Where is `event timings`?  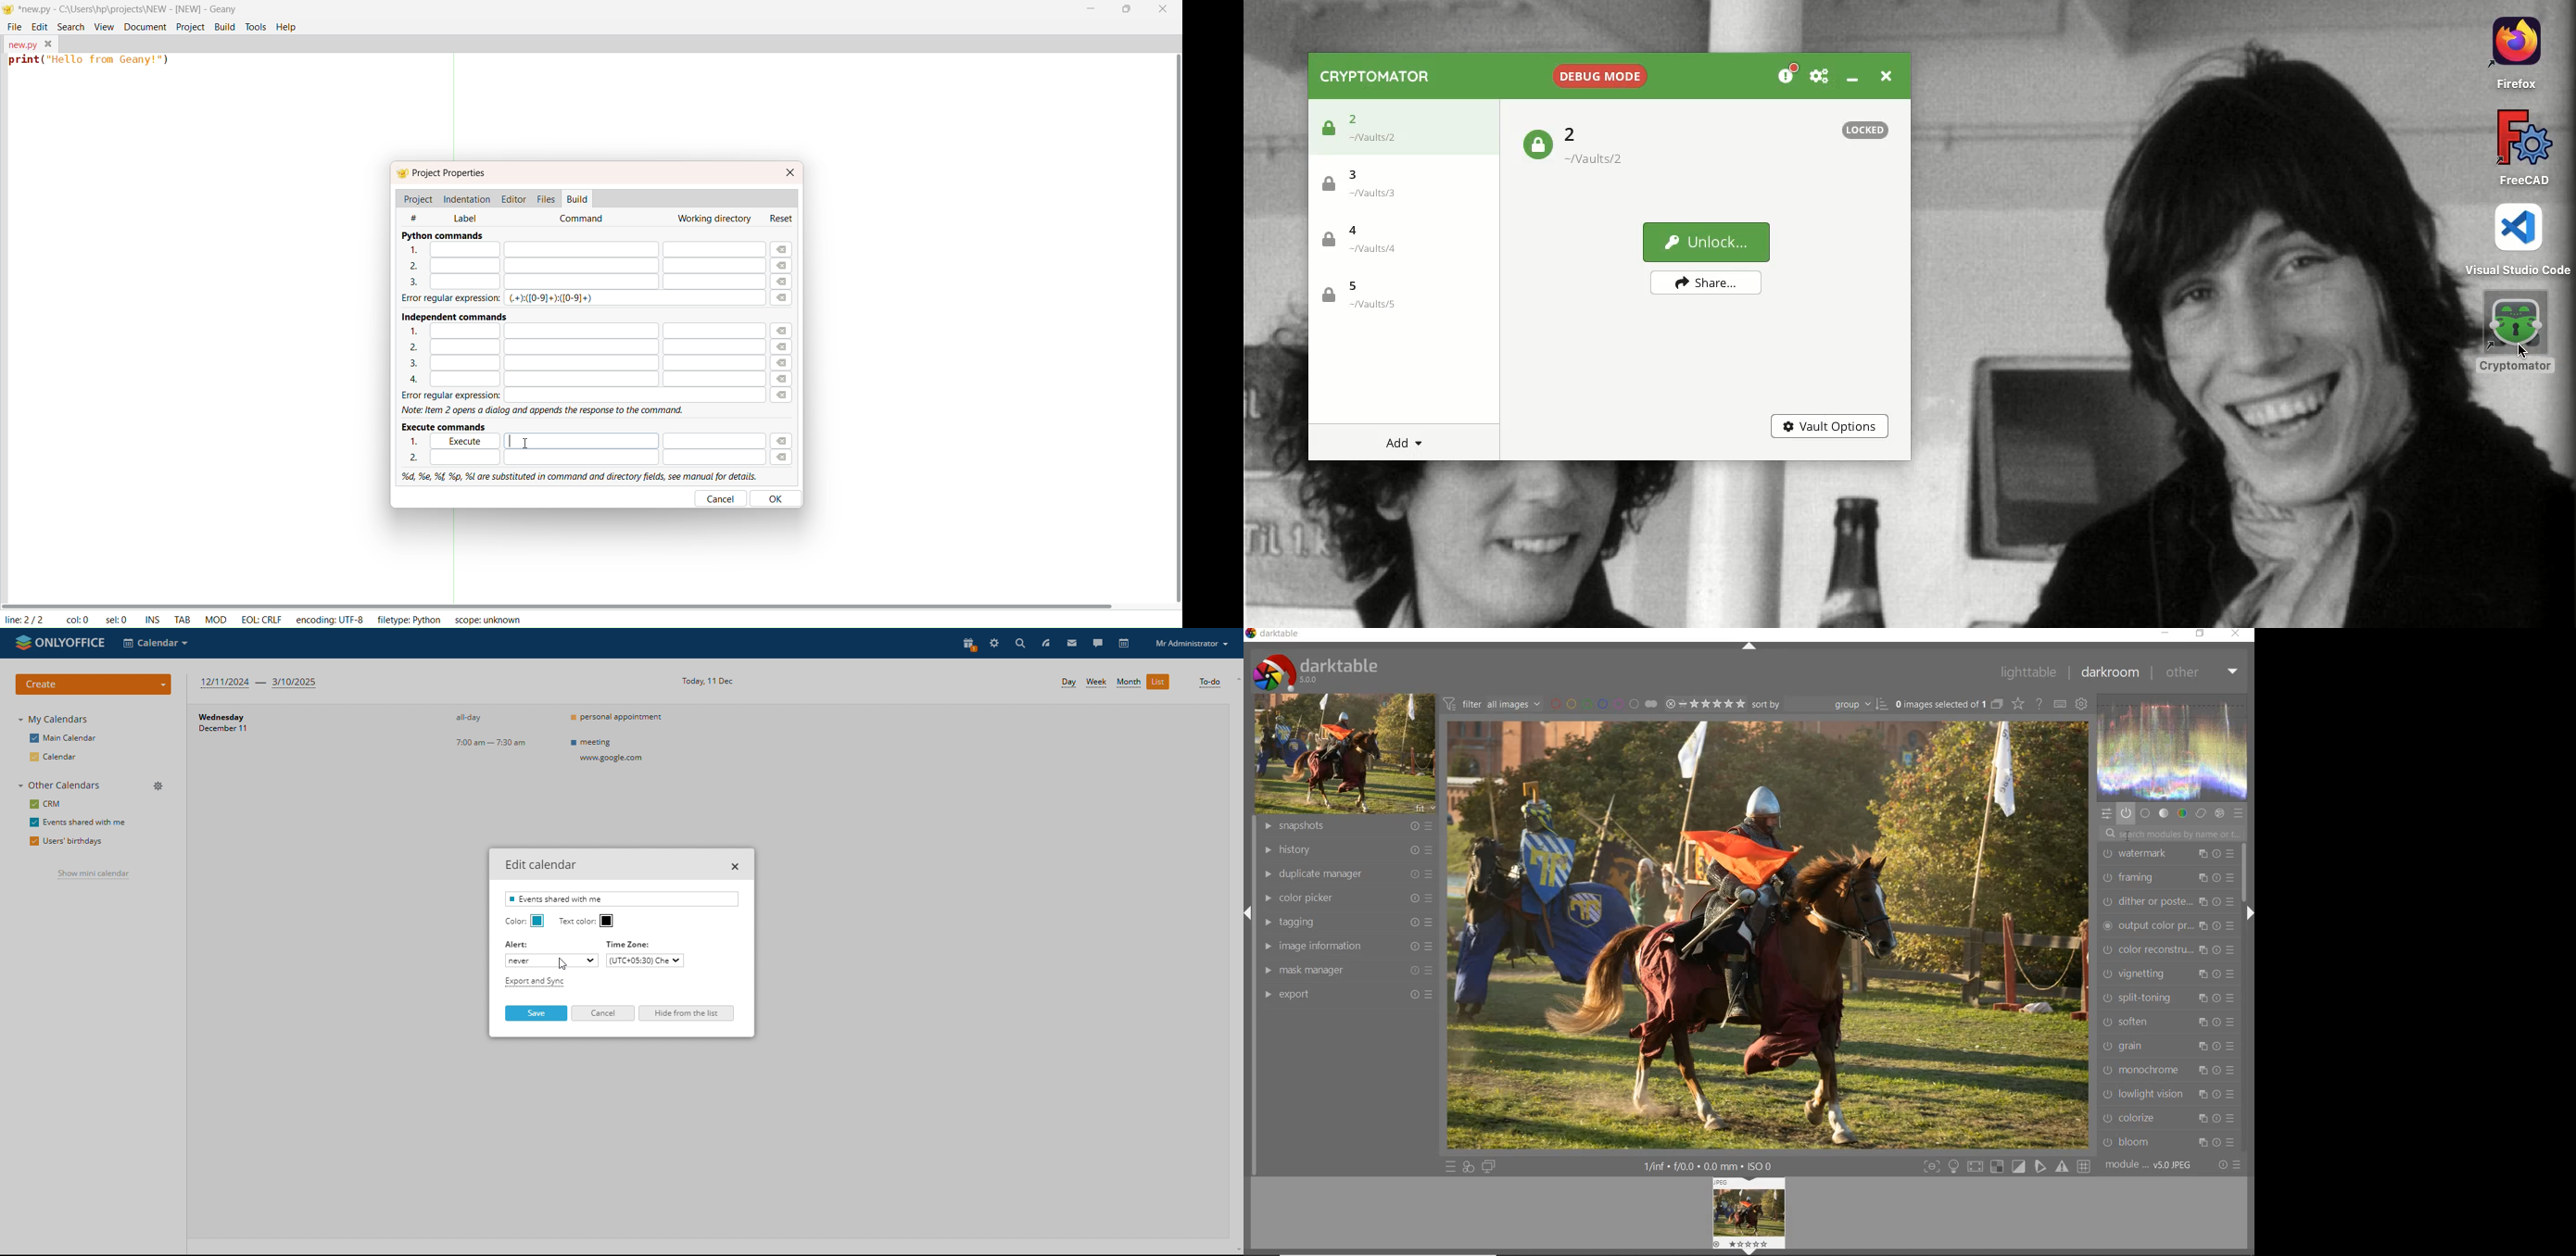 event timings is located at coordinates (495, 731).